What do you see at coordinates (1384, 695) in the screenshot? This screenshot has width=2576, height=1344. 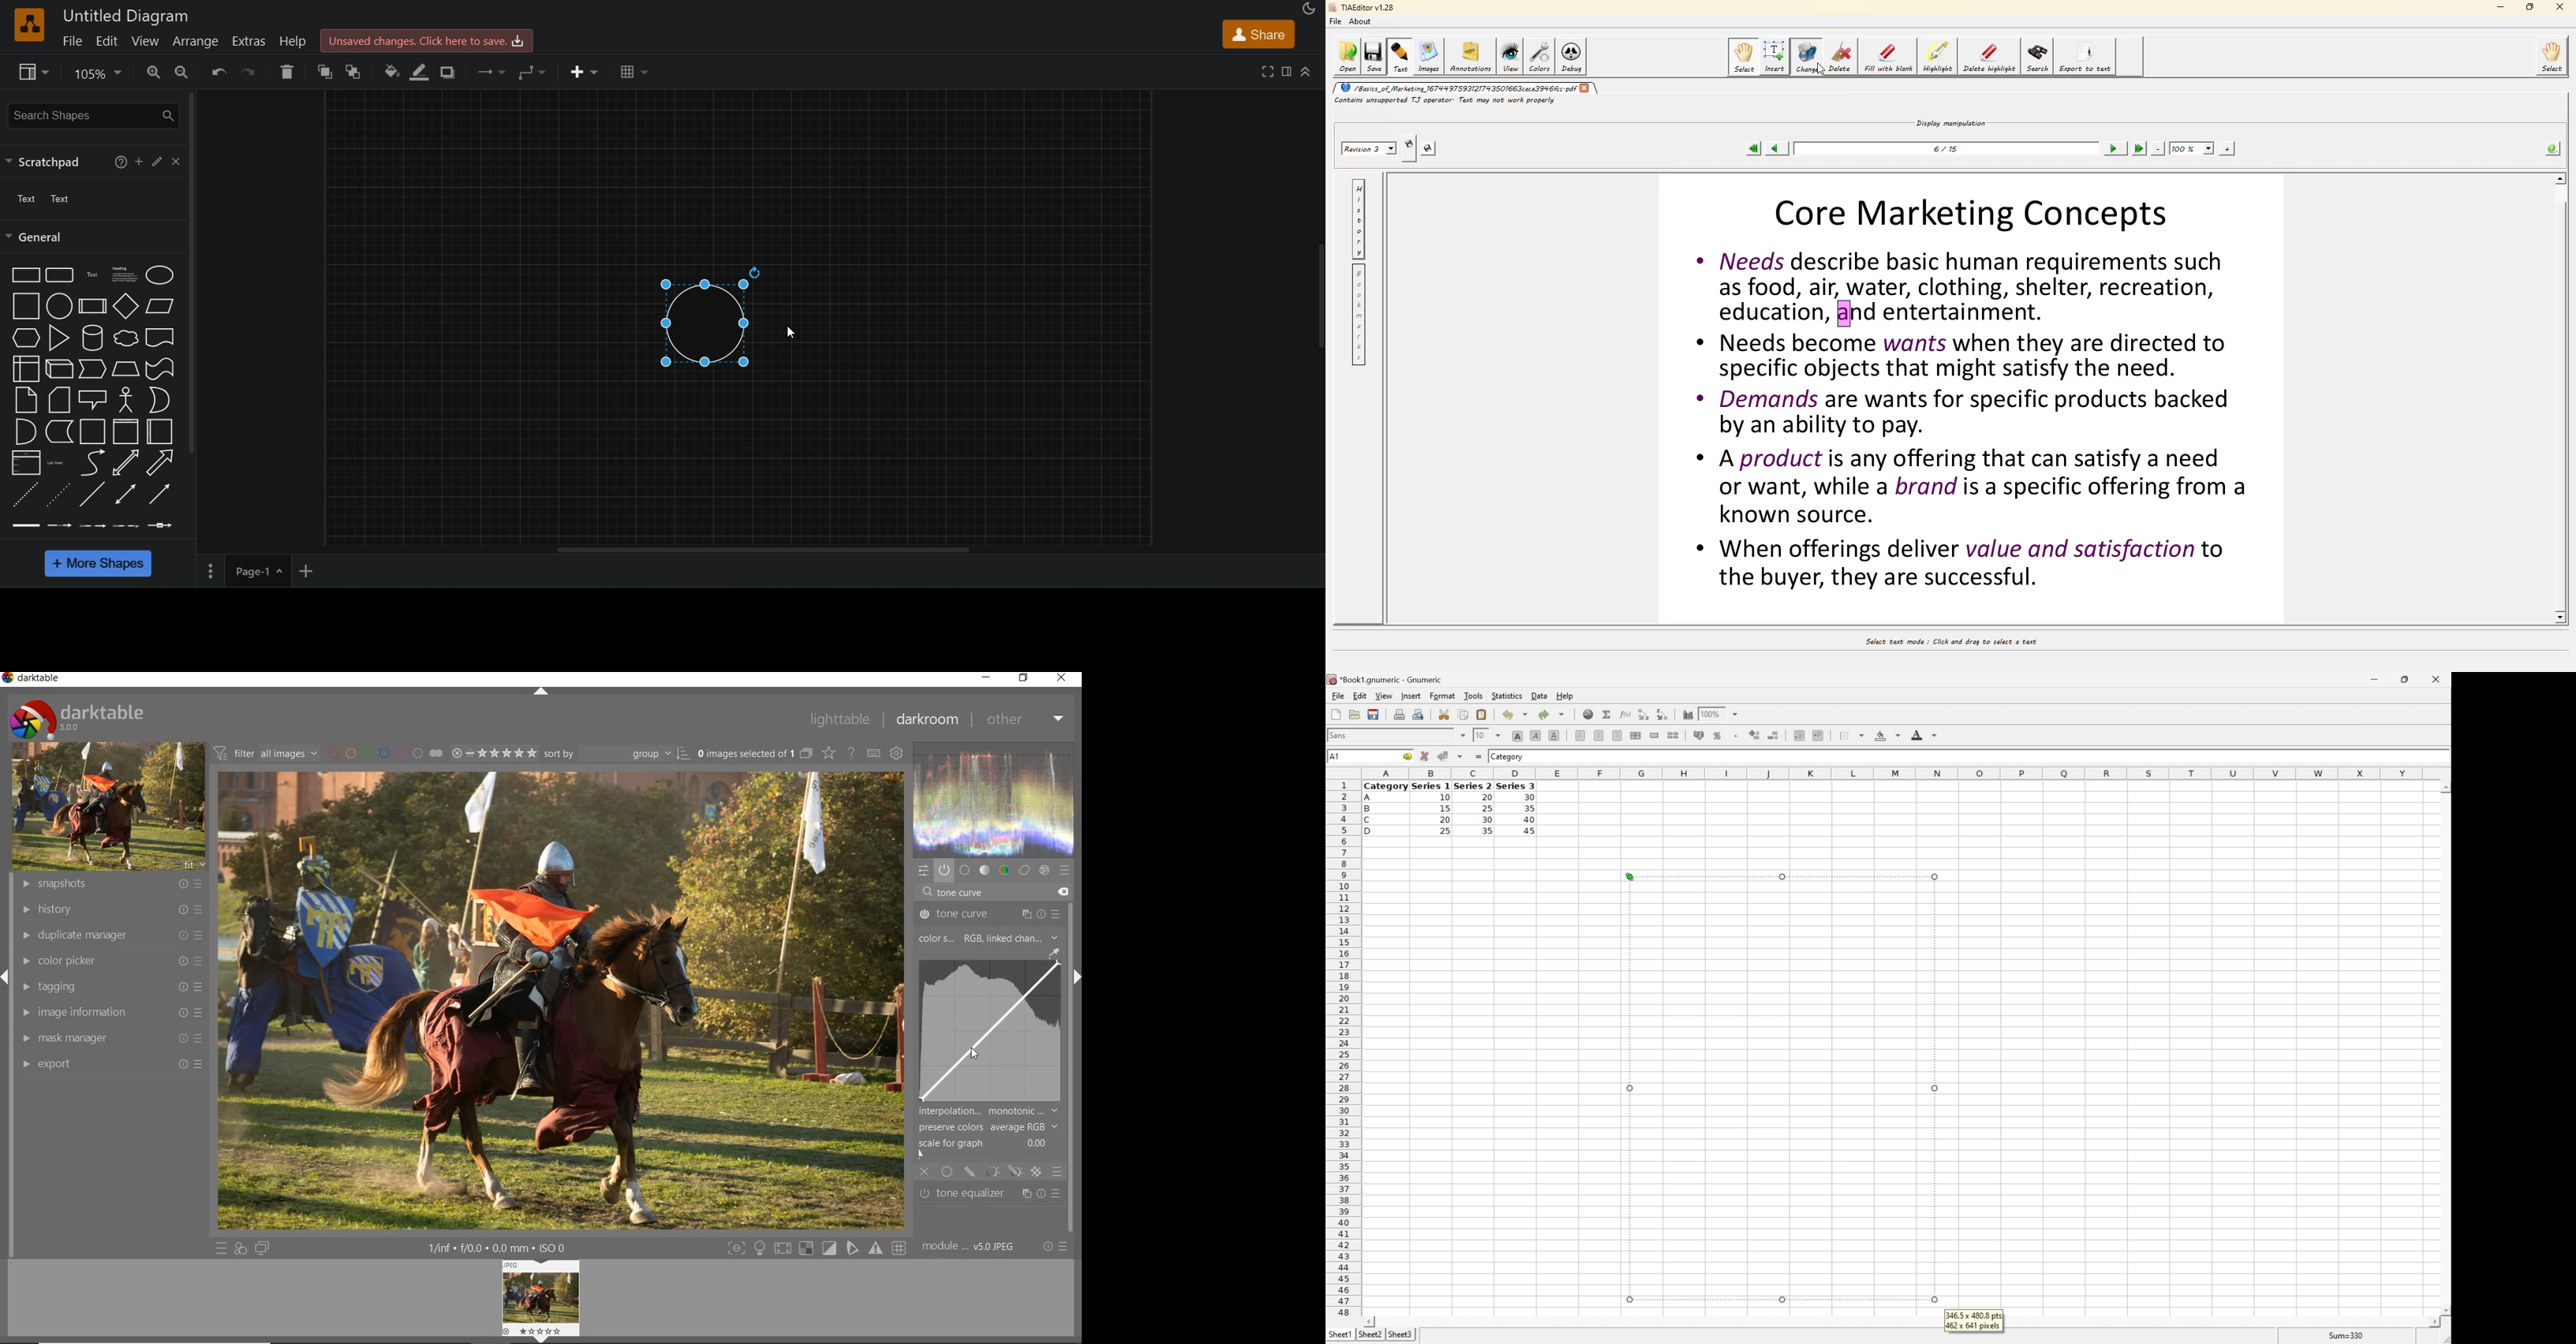 I see `View` at bounding box center [1384, 695].